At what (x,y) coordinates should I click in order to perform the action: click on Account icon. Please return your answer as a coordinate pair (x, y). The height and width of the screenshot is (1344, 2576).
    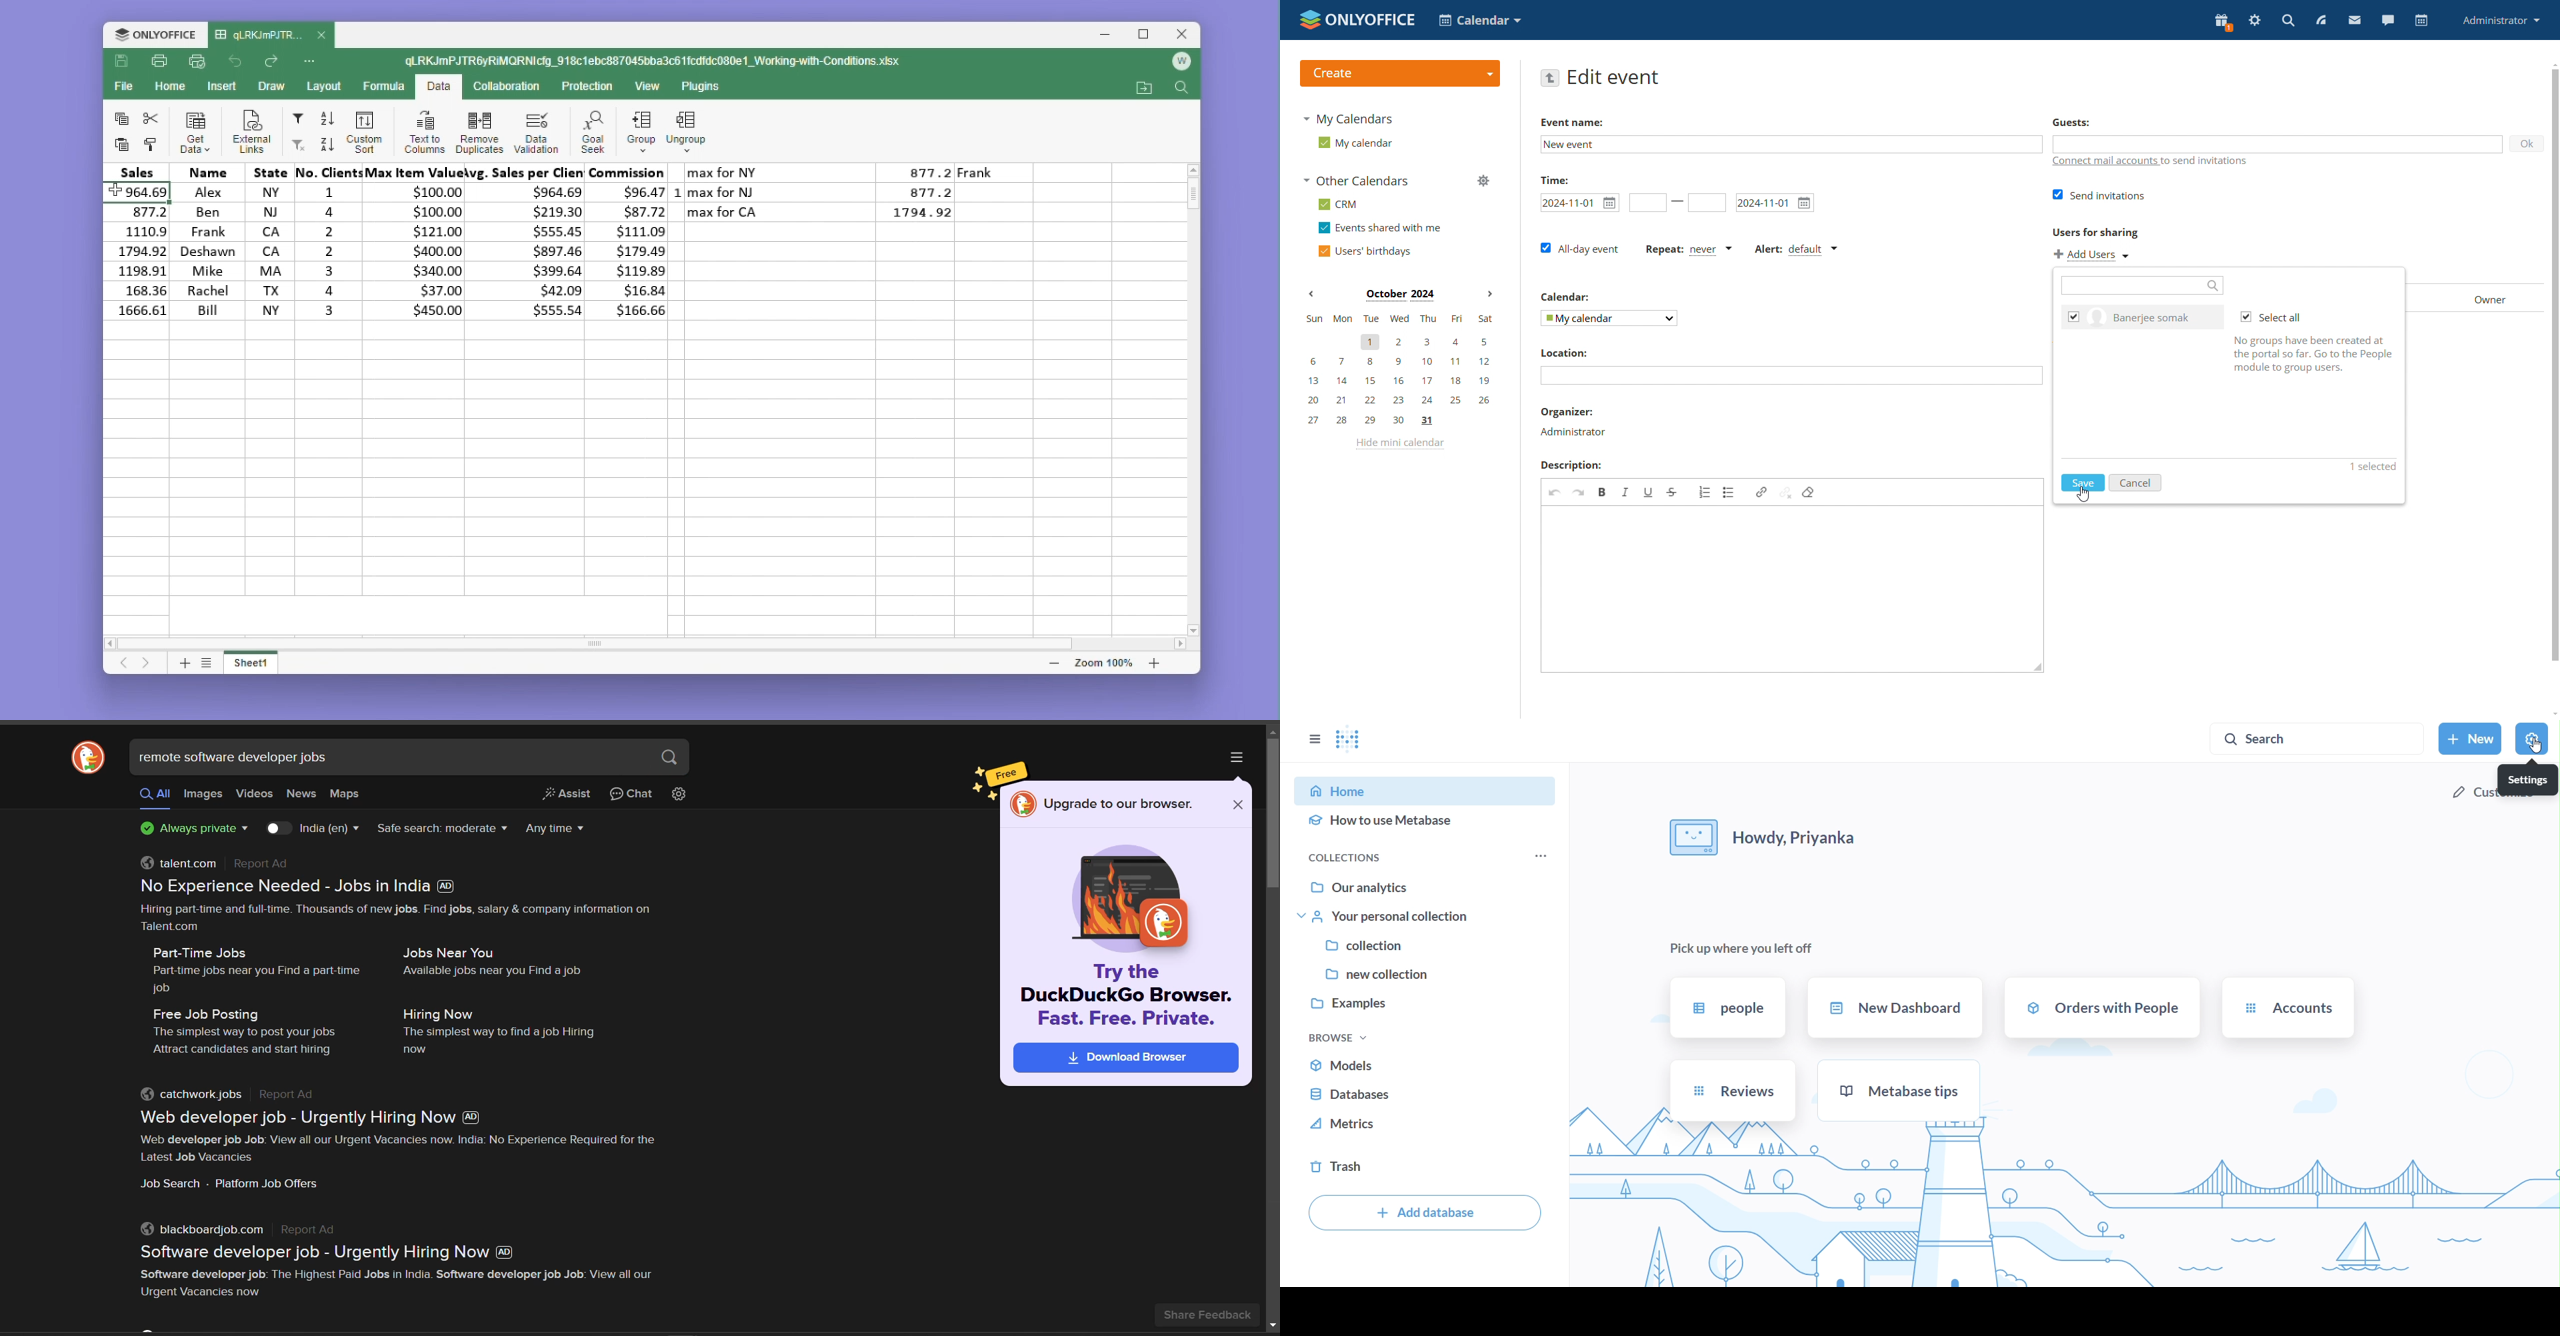
    Looking at the image, I should click on (1181, 62).